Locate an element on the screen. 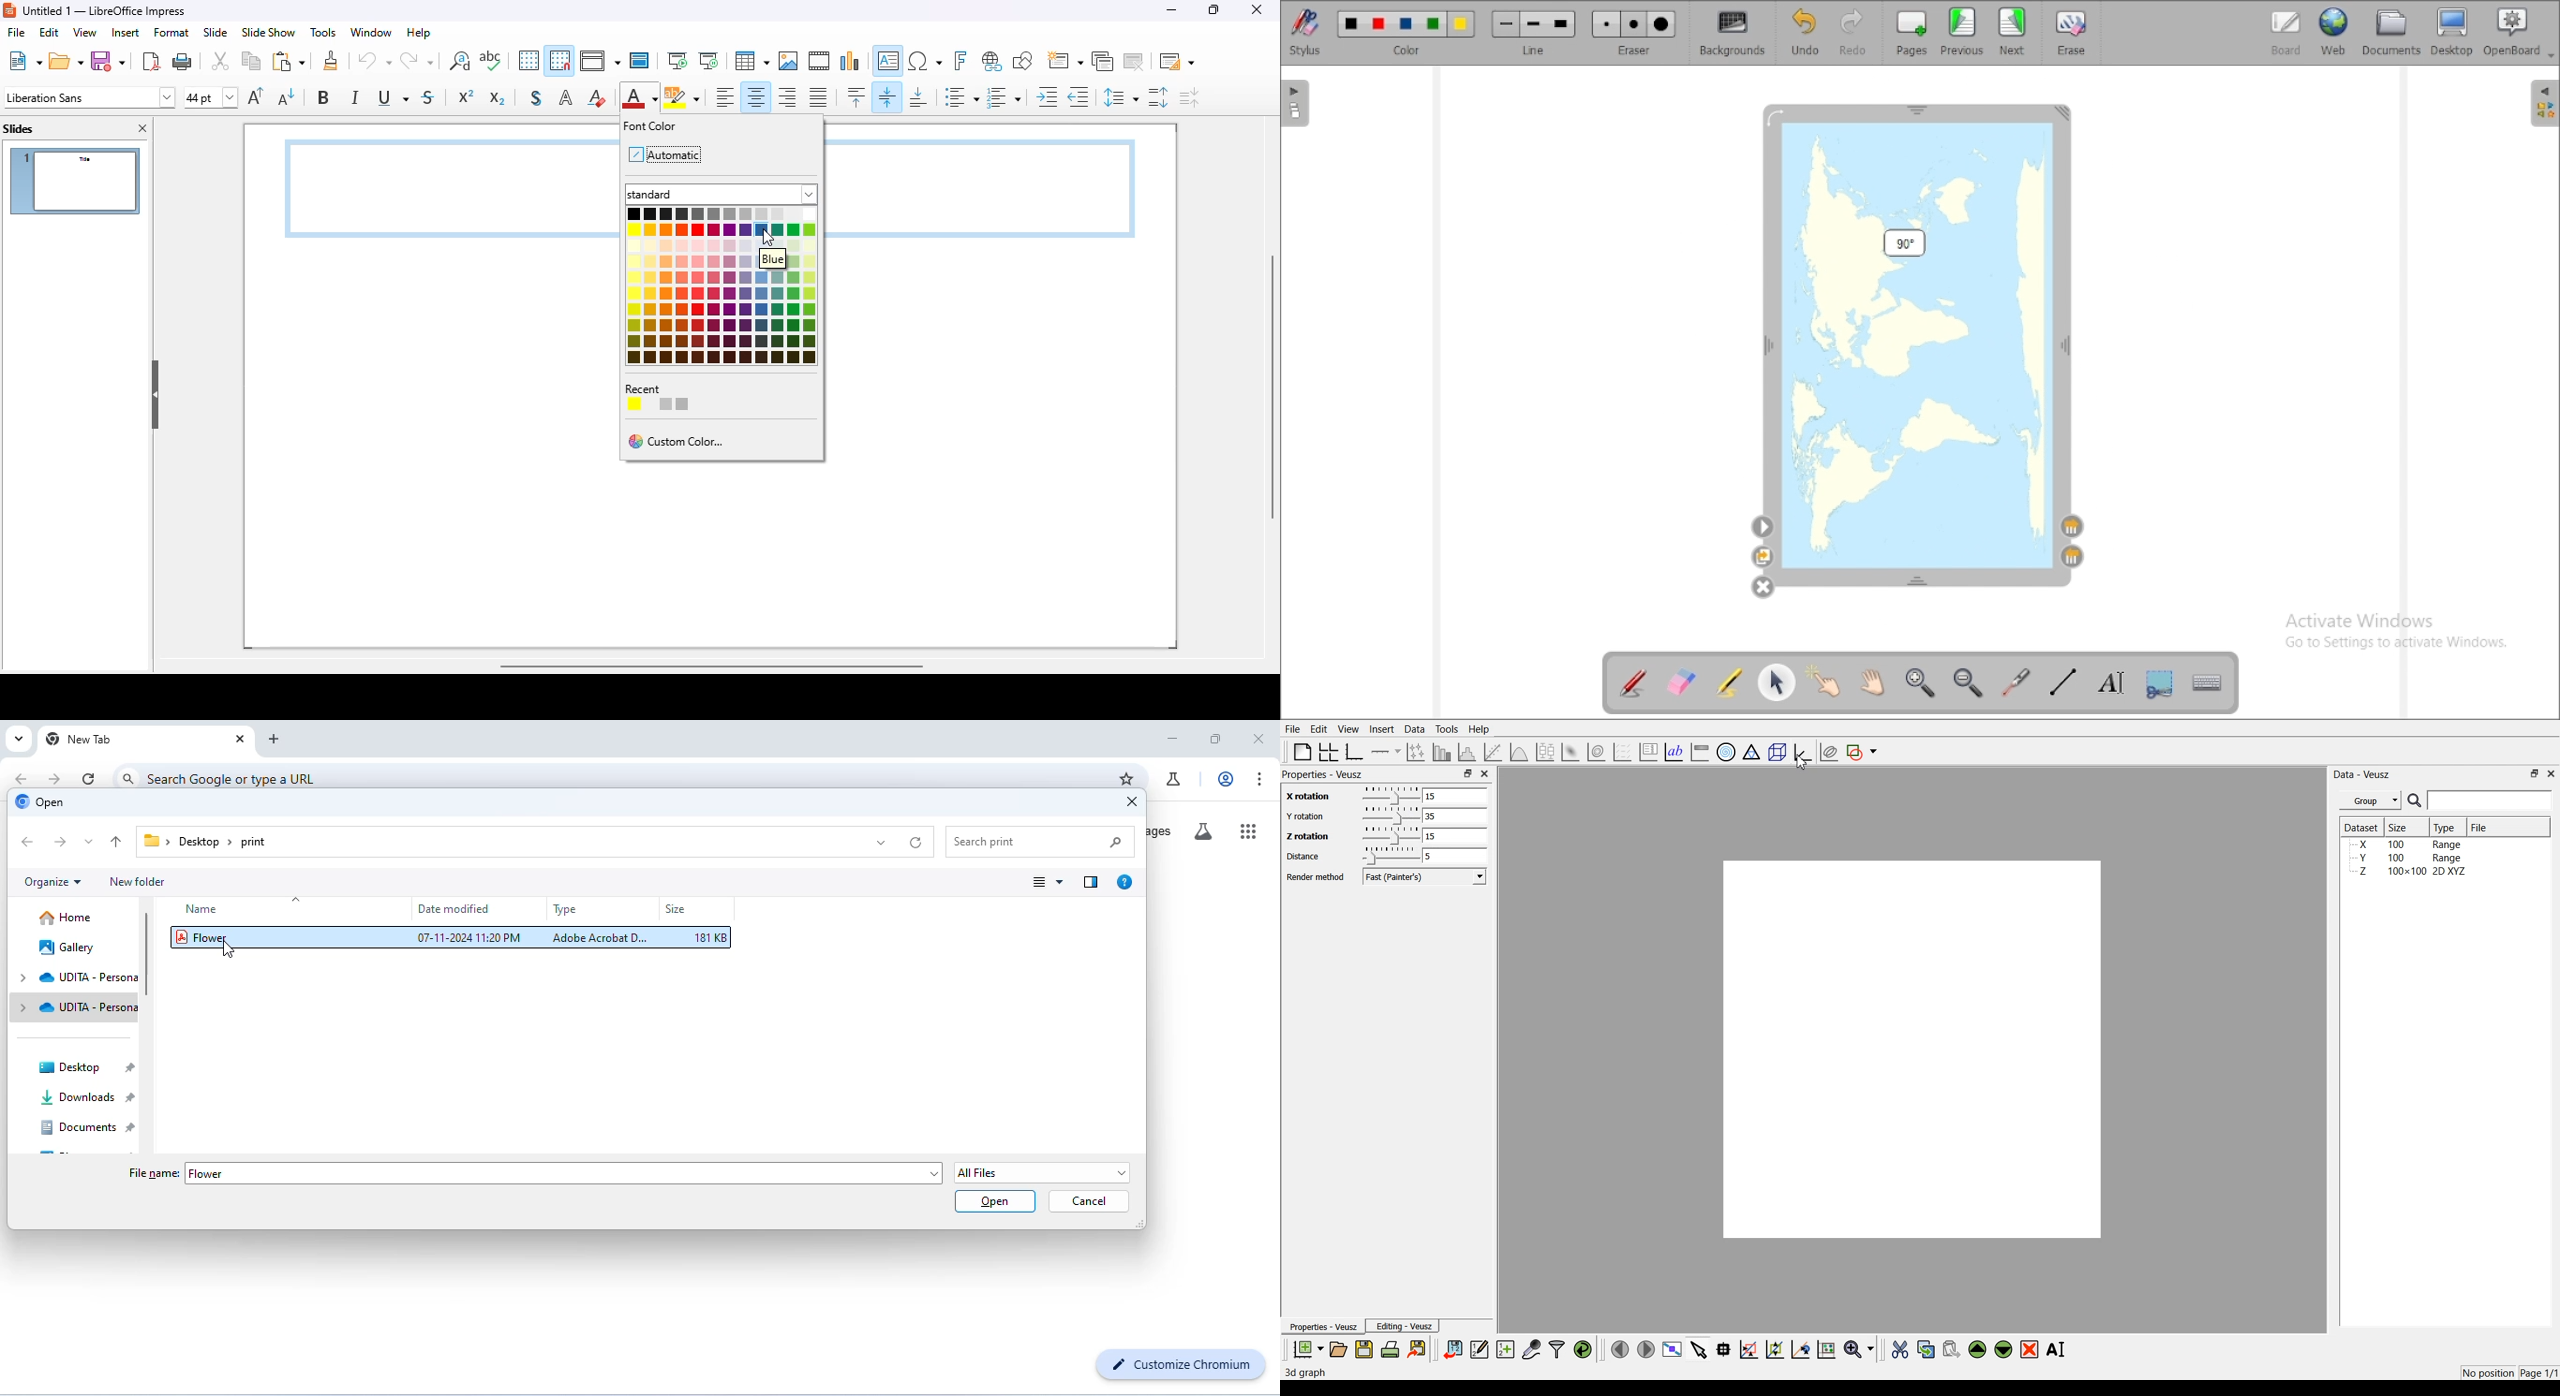 The width and height of the screenshot is (2576, 1400). save is located at coordinates (108, 61).